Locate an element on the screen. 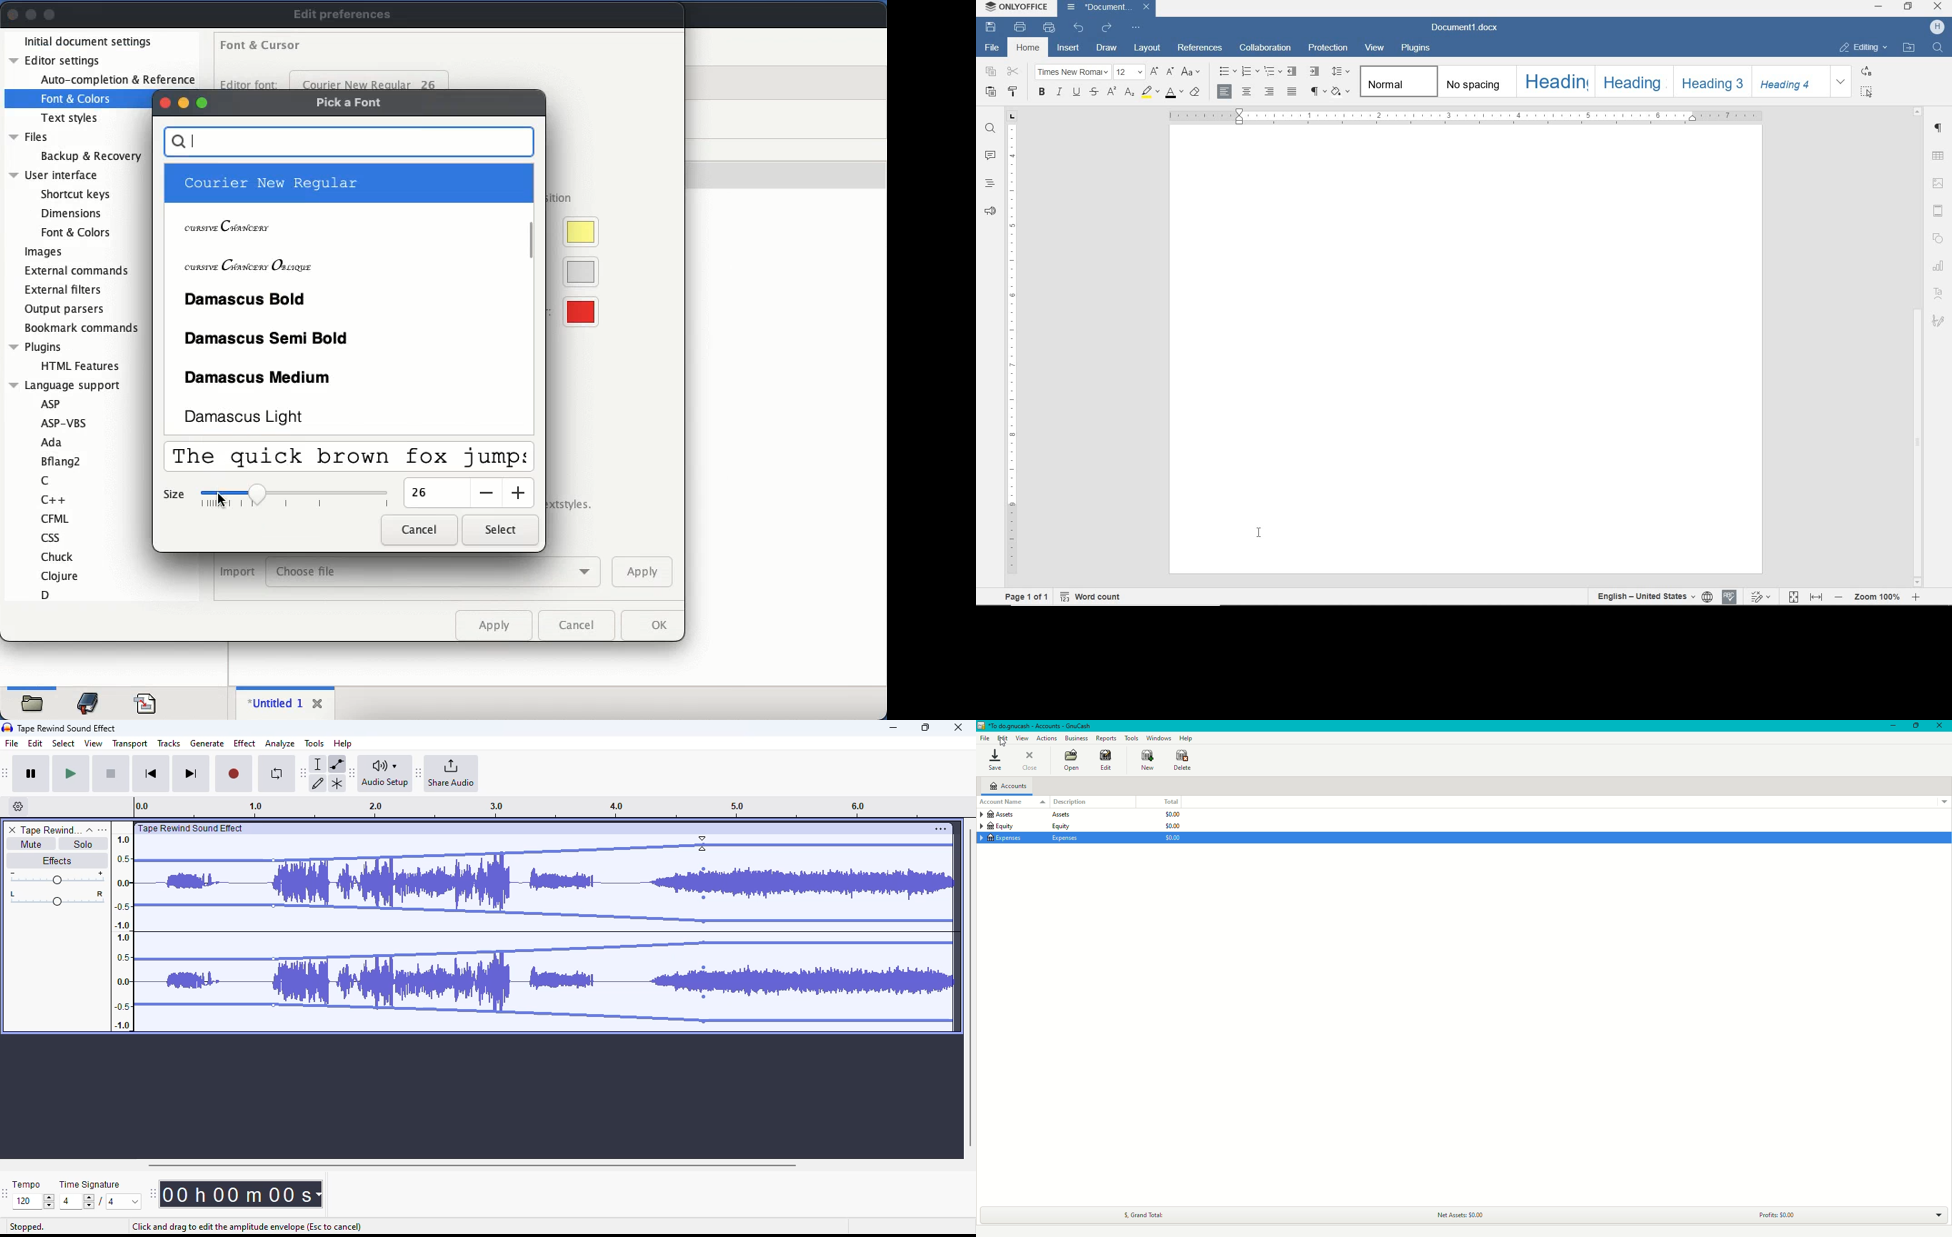 Image resolution: width=1960 pixels, height=1260 pixels. transport is located at coordinates (131, 744).